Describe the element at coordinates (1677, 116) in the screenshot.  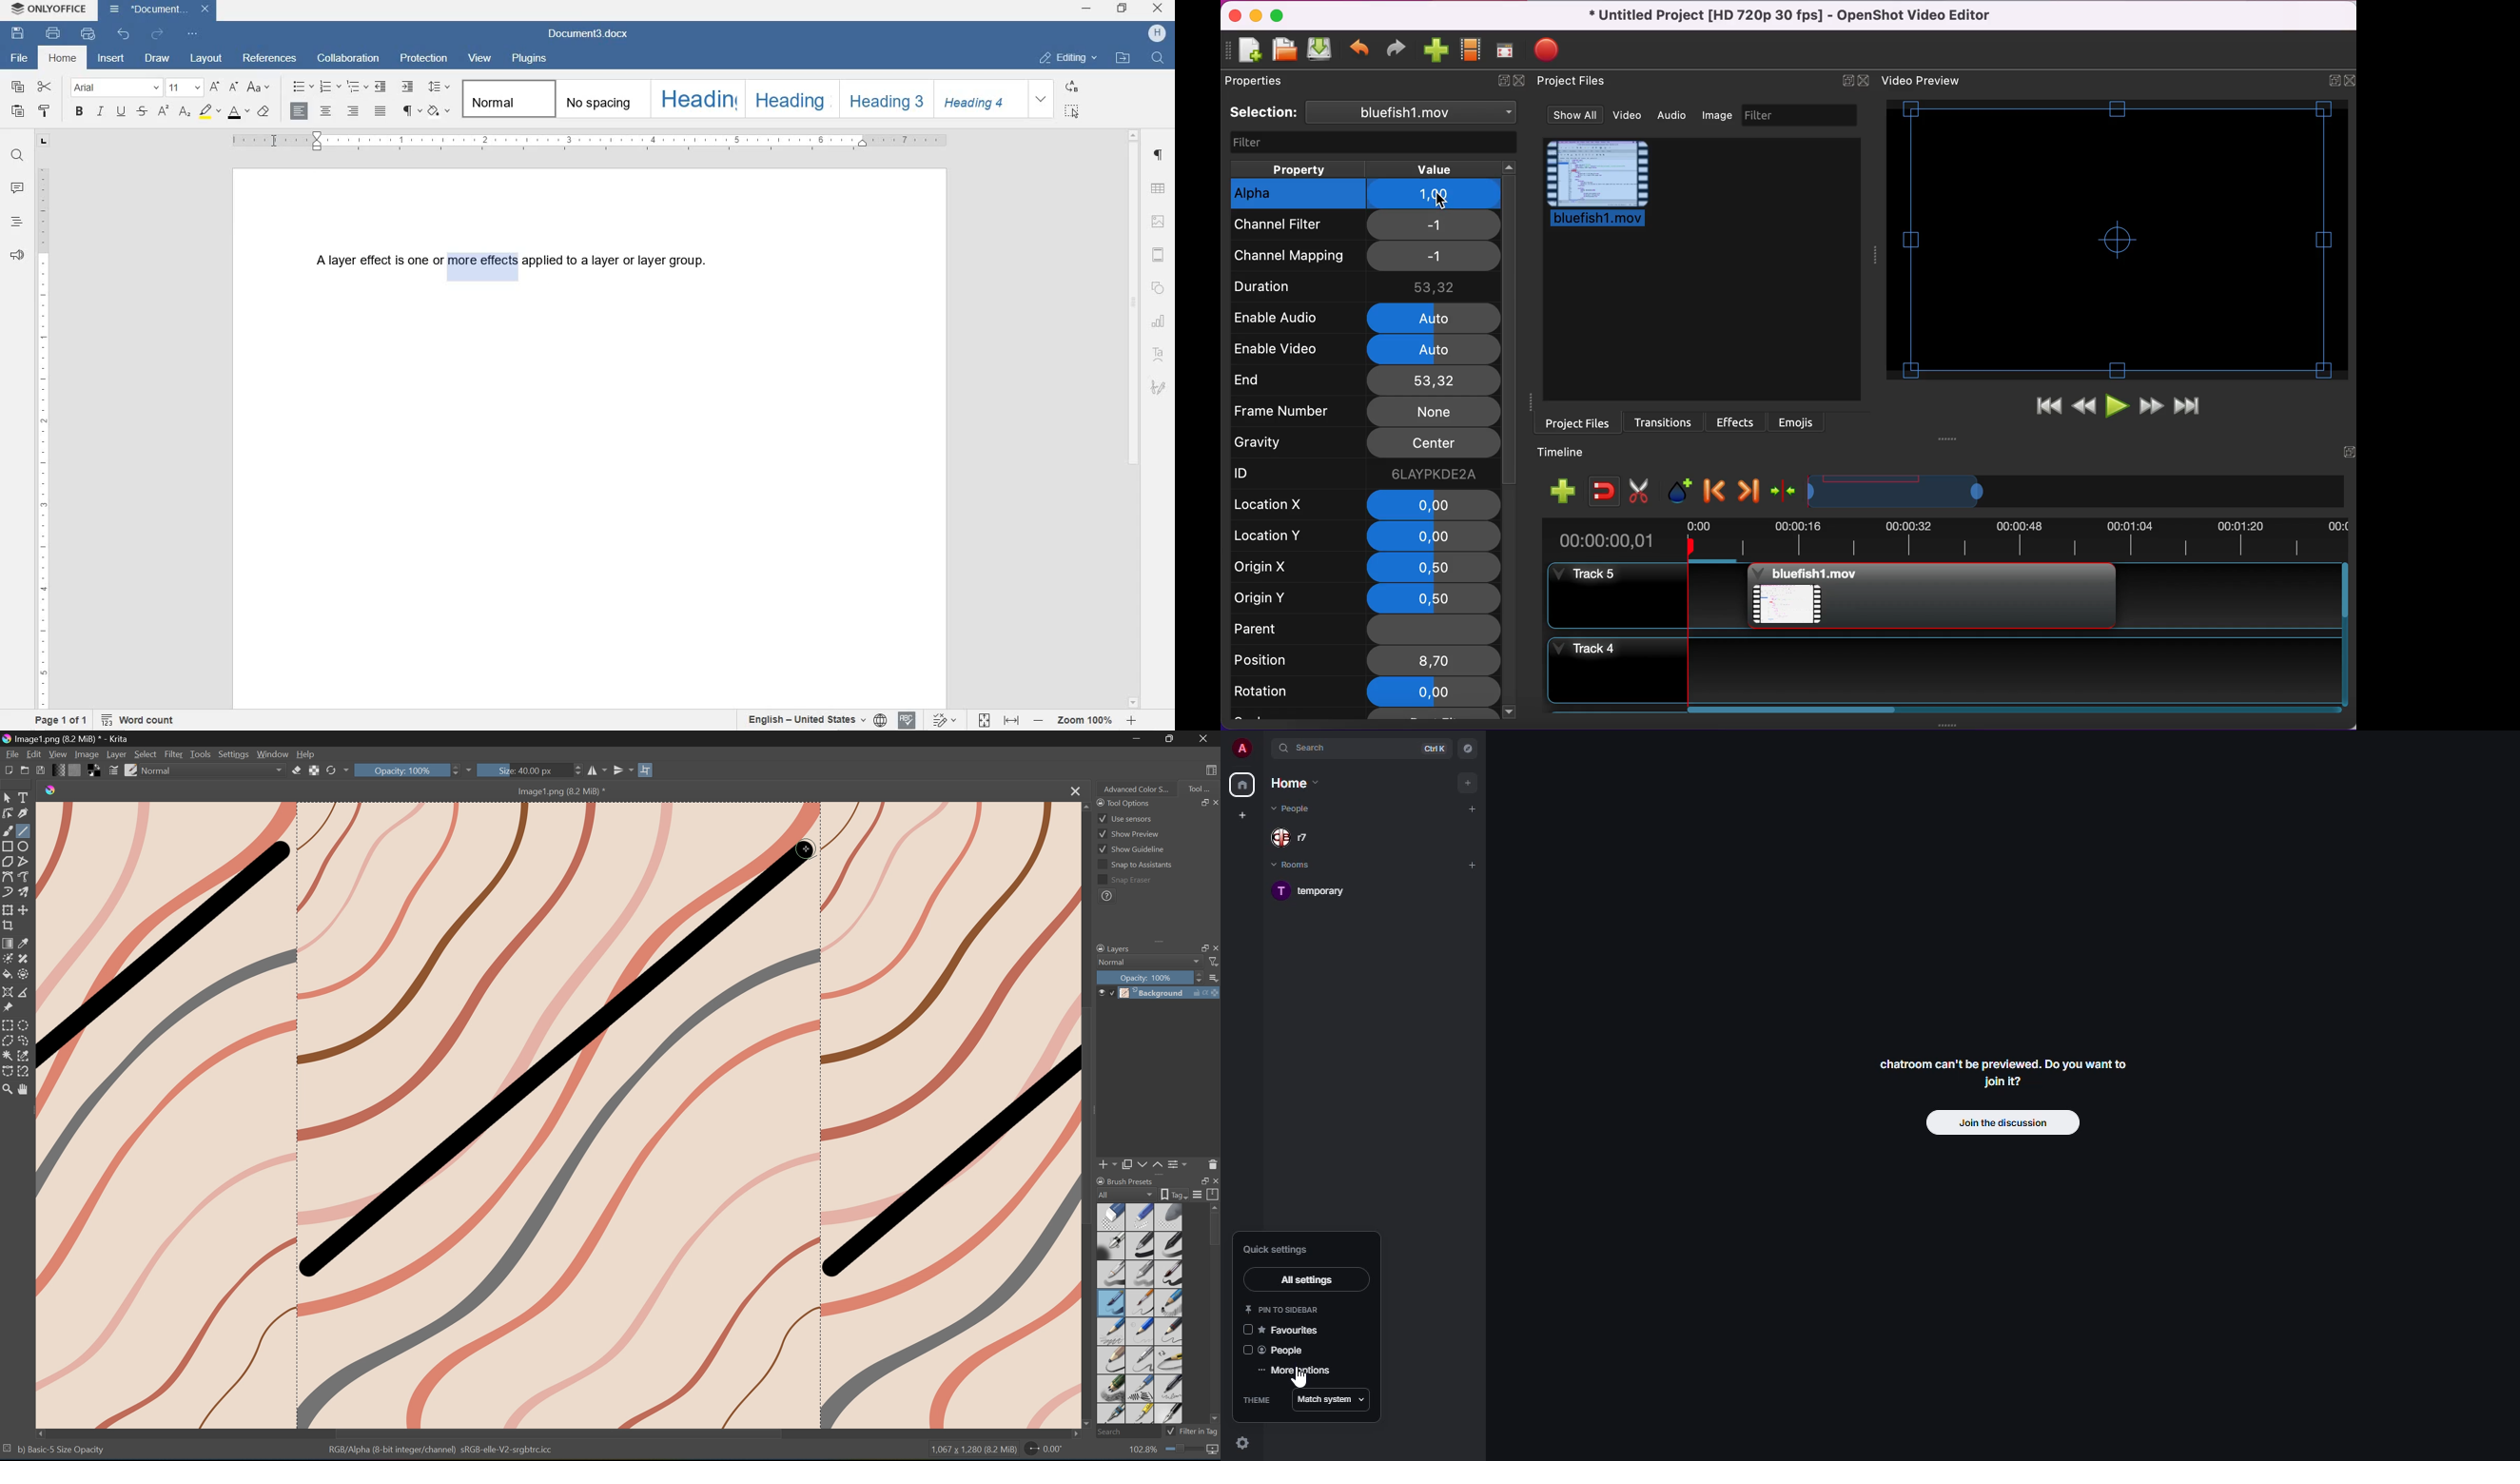
I see `audio` at that location.